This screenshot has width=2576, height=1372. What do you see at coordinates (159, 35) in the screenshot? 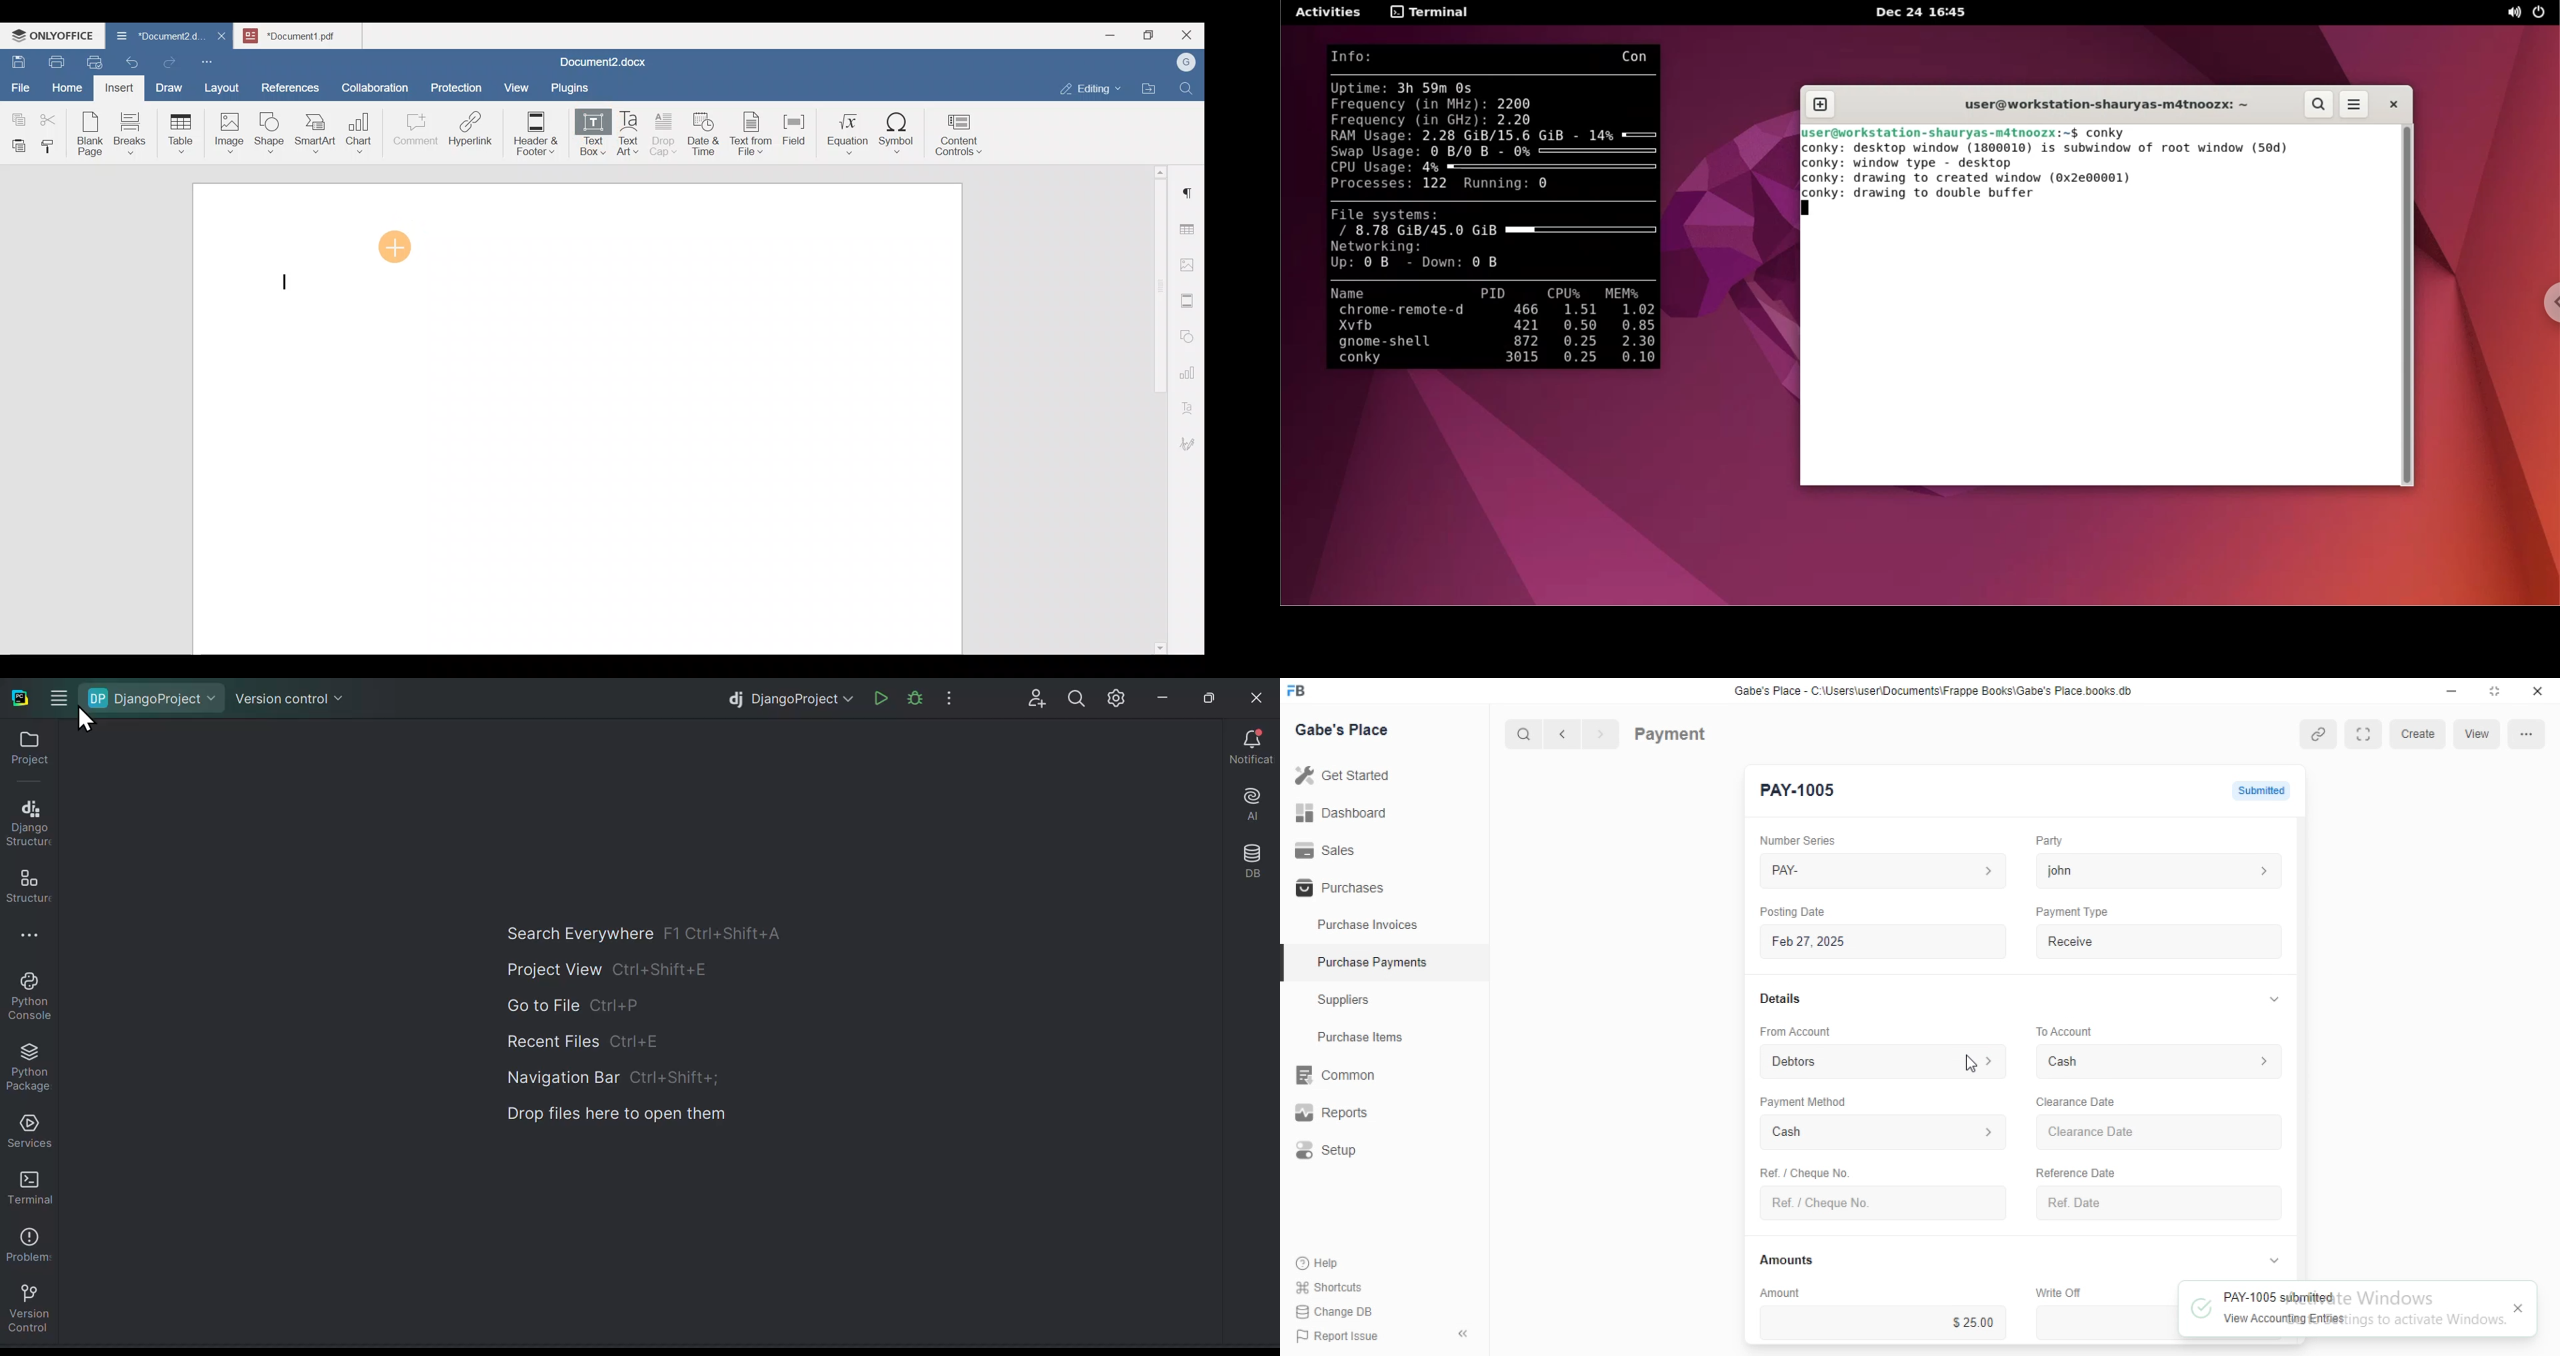
I see `= *Document2.` at bounding box center [159, 35].